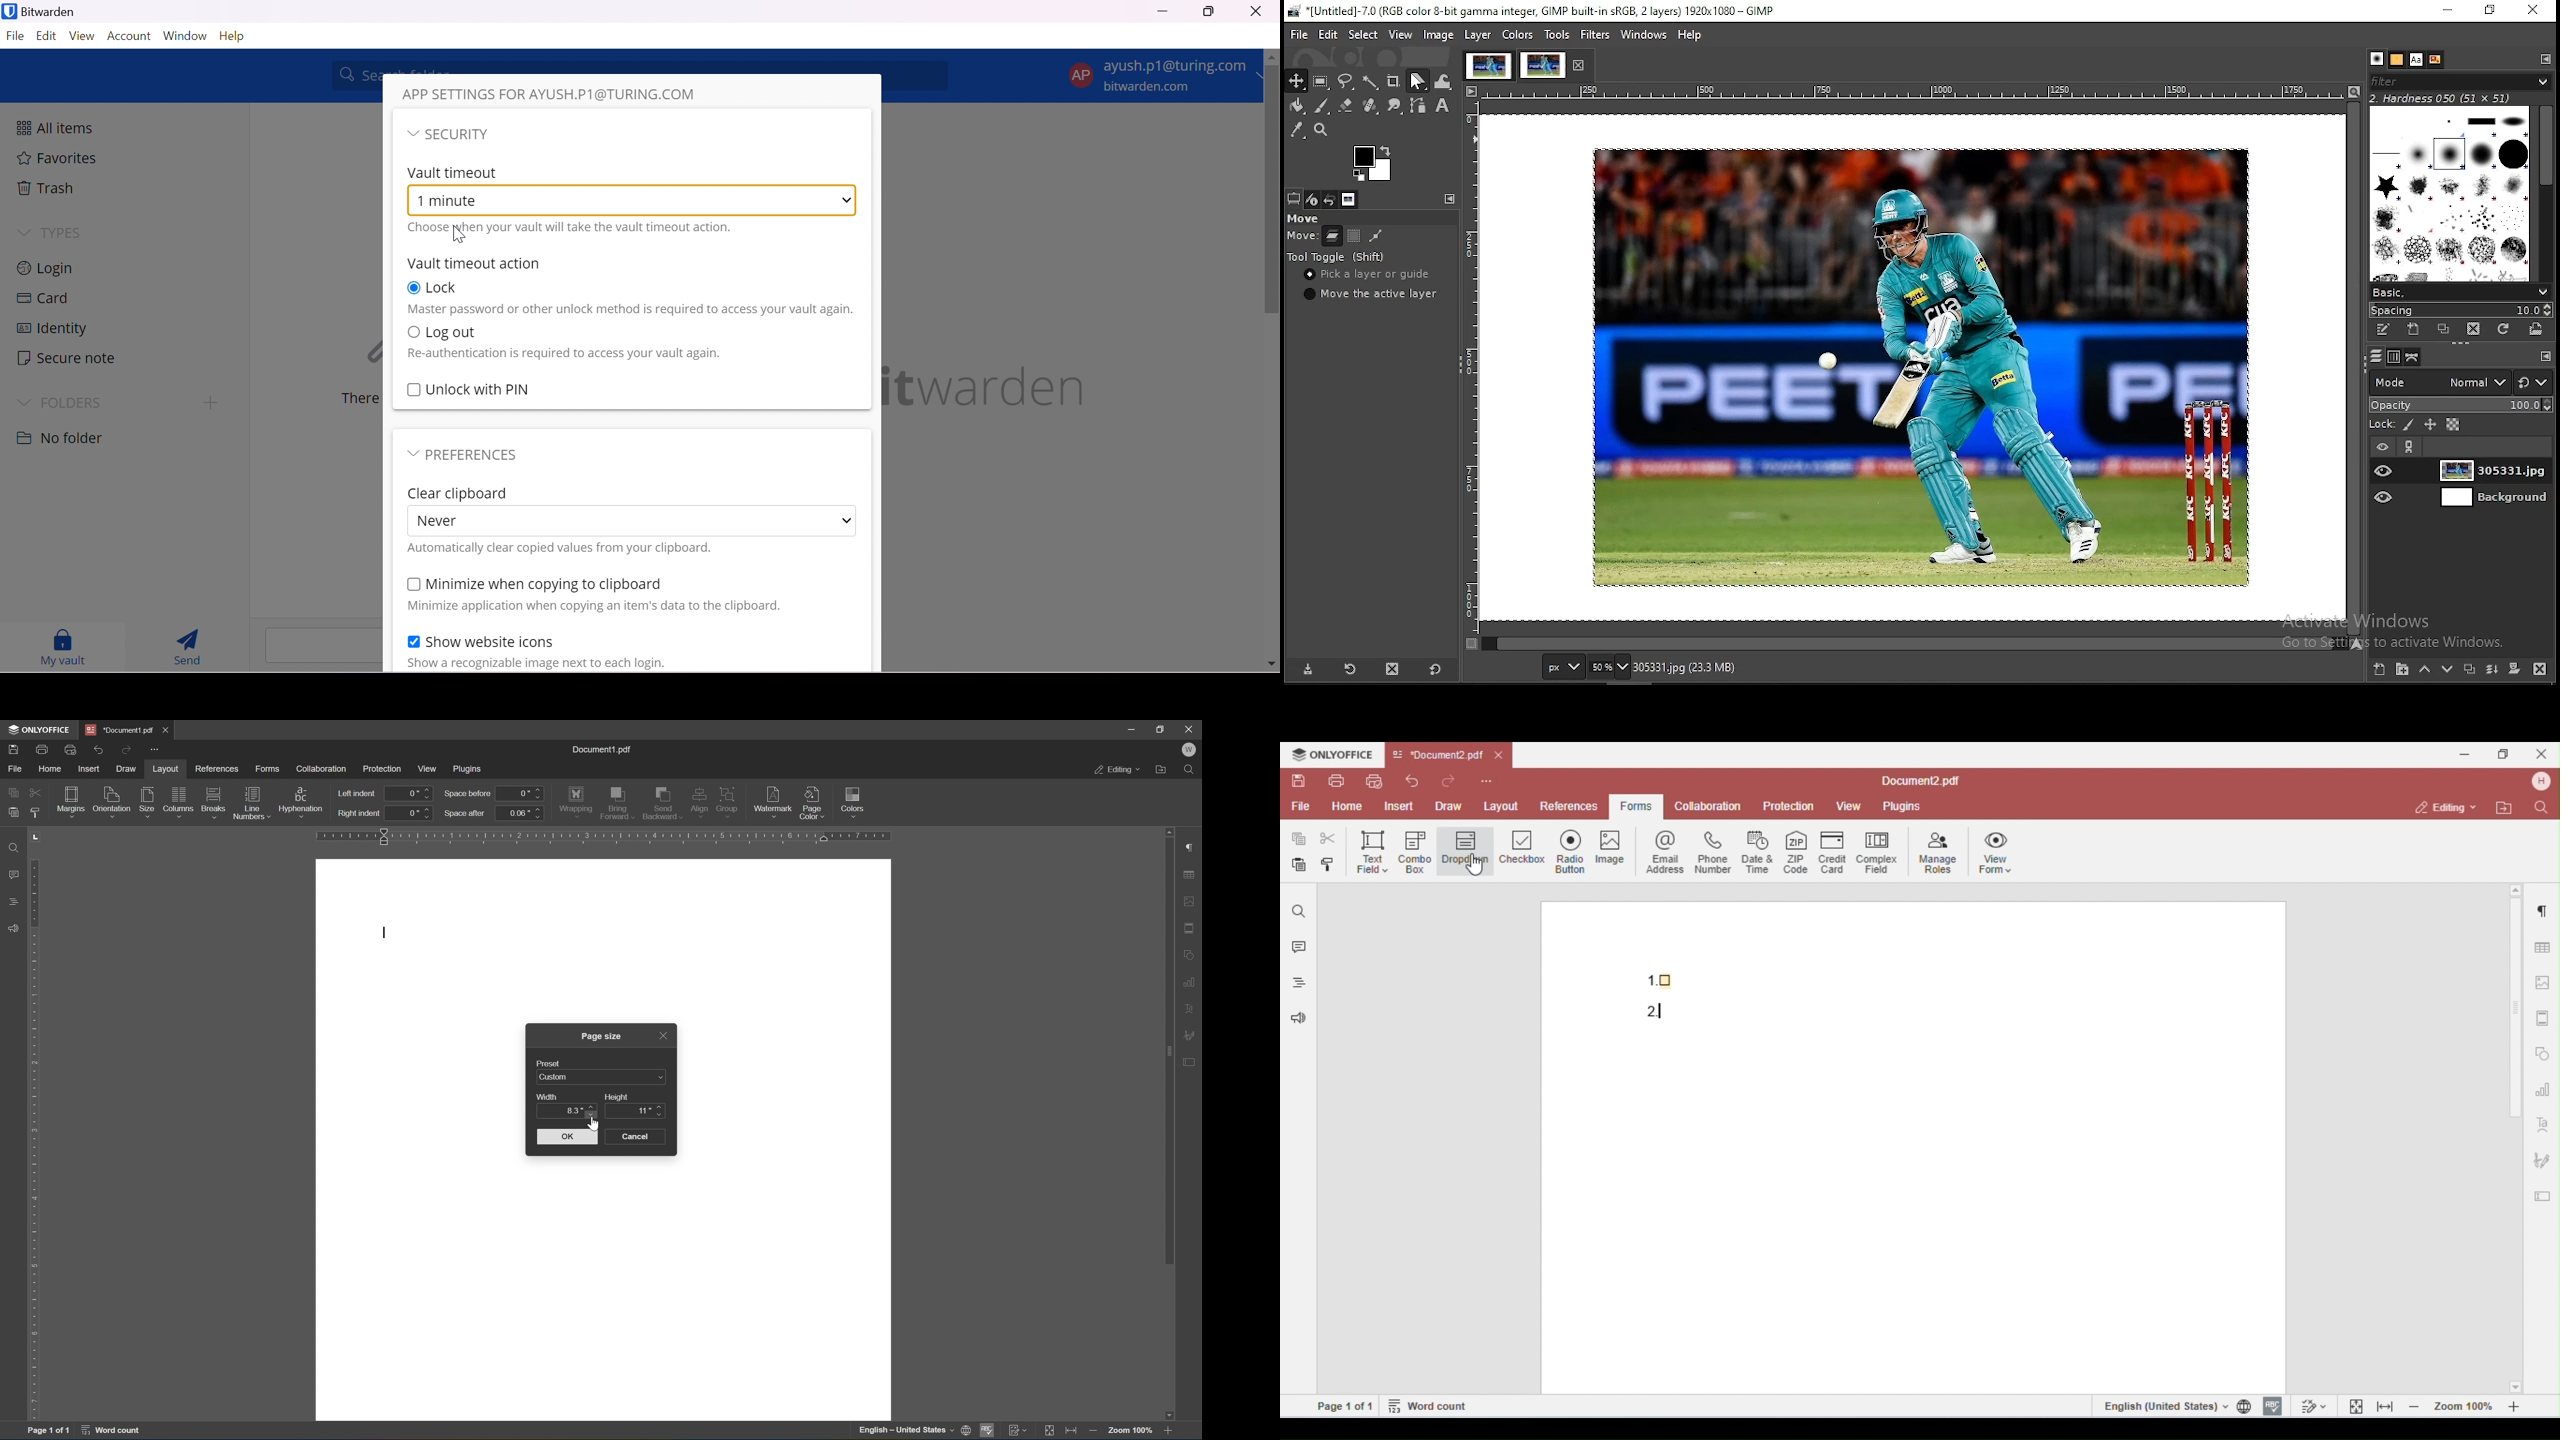  Describe the element at coordinates (1190, 729) in the screenshot. I see `close` at that location.